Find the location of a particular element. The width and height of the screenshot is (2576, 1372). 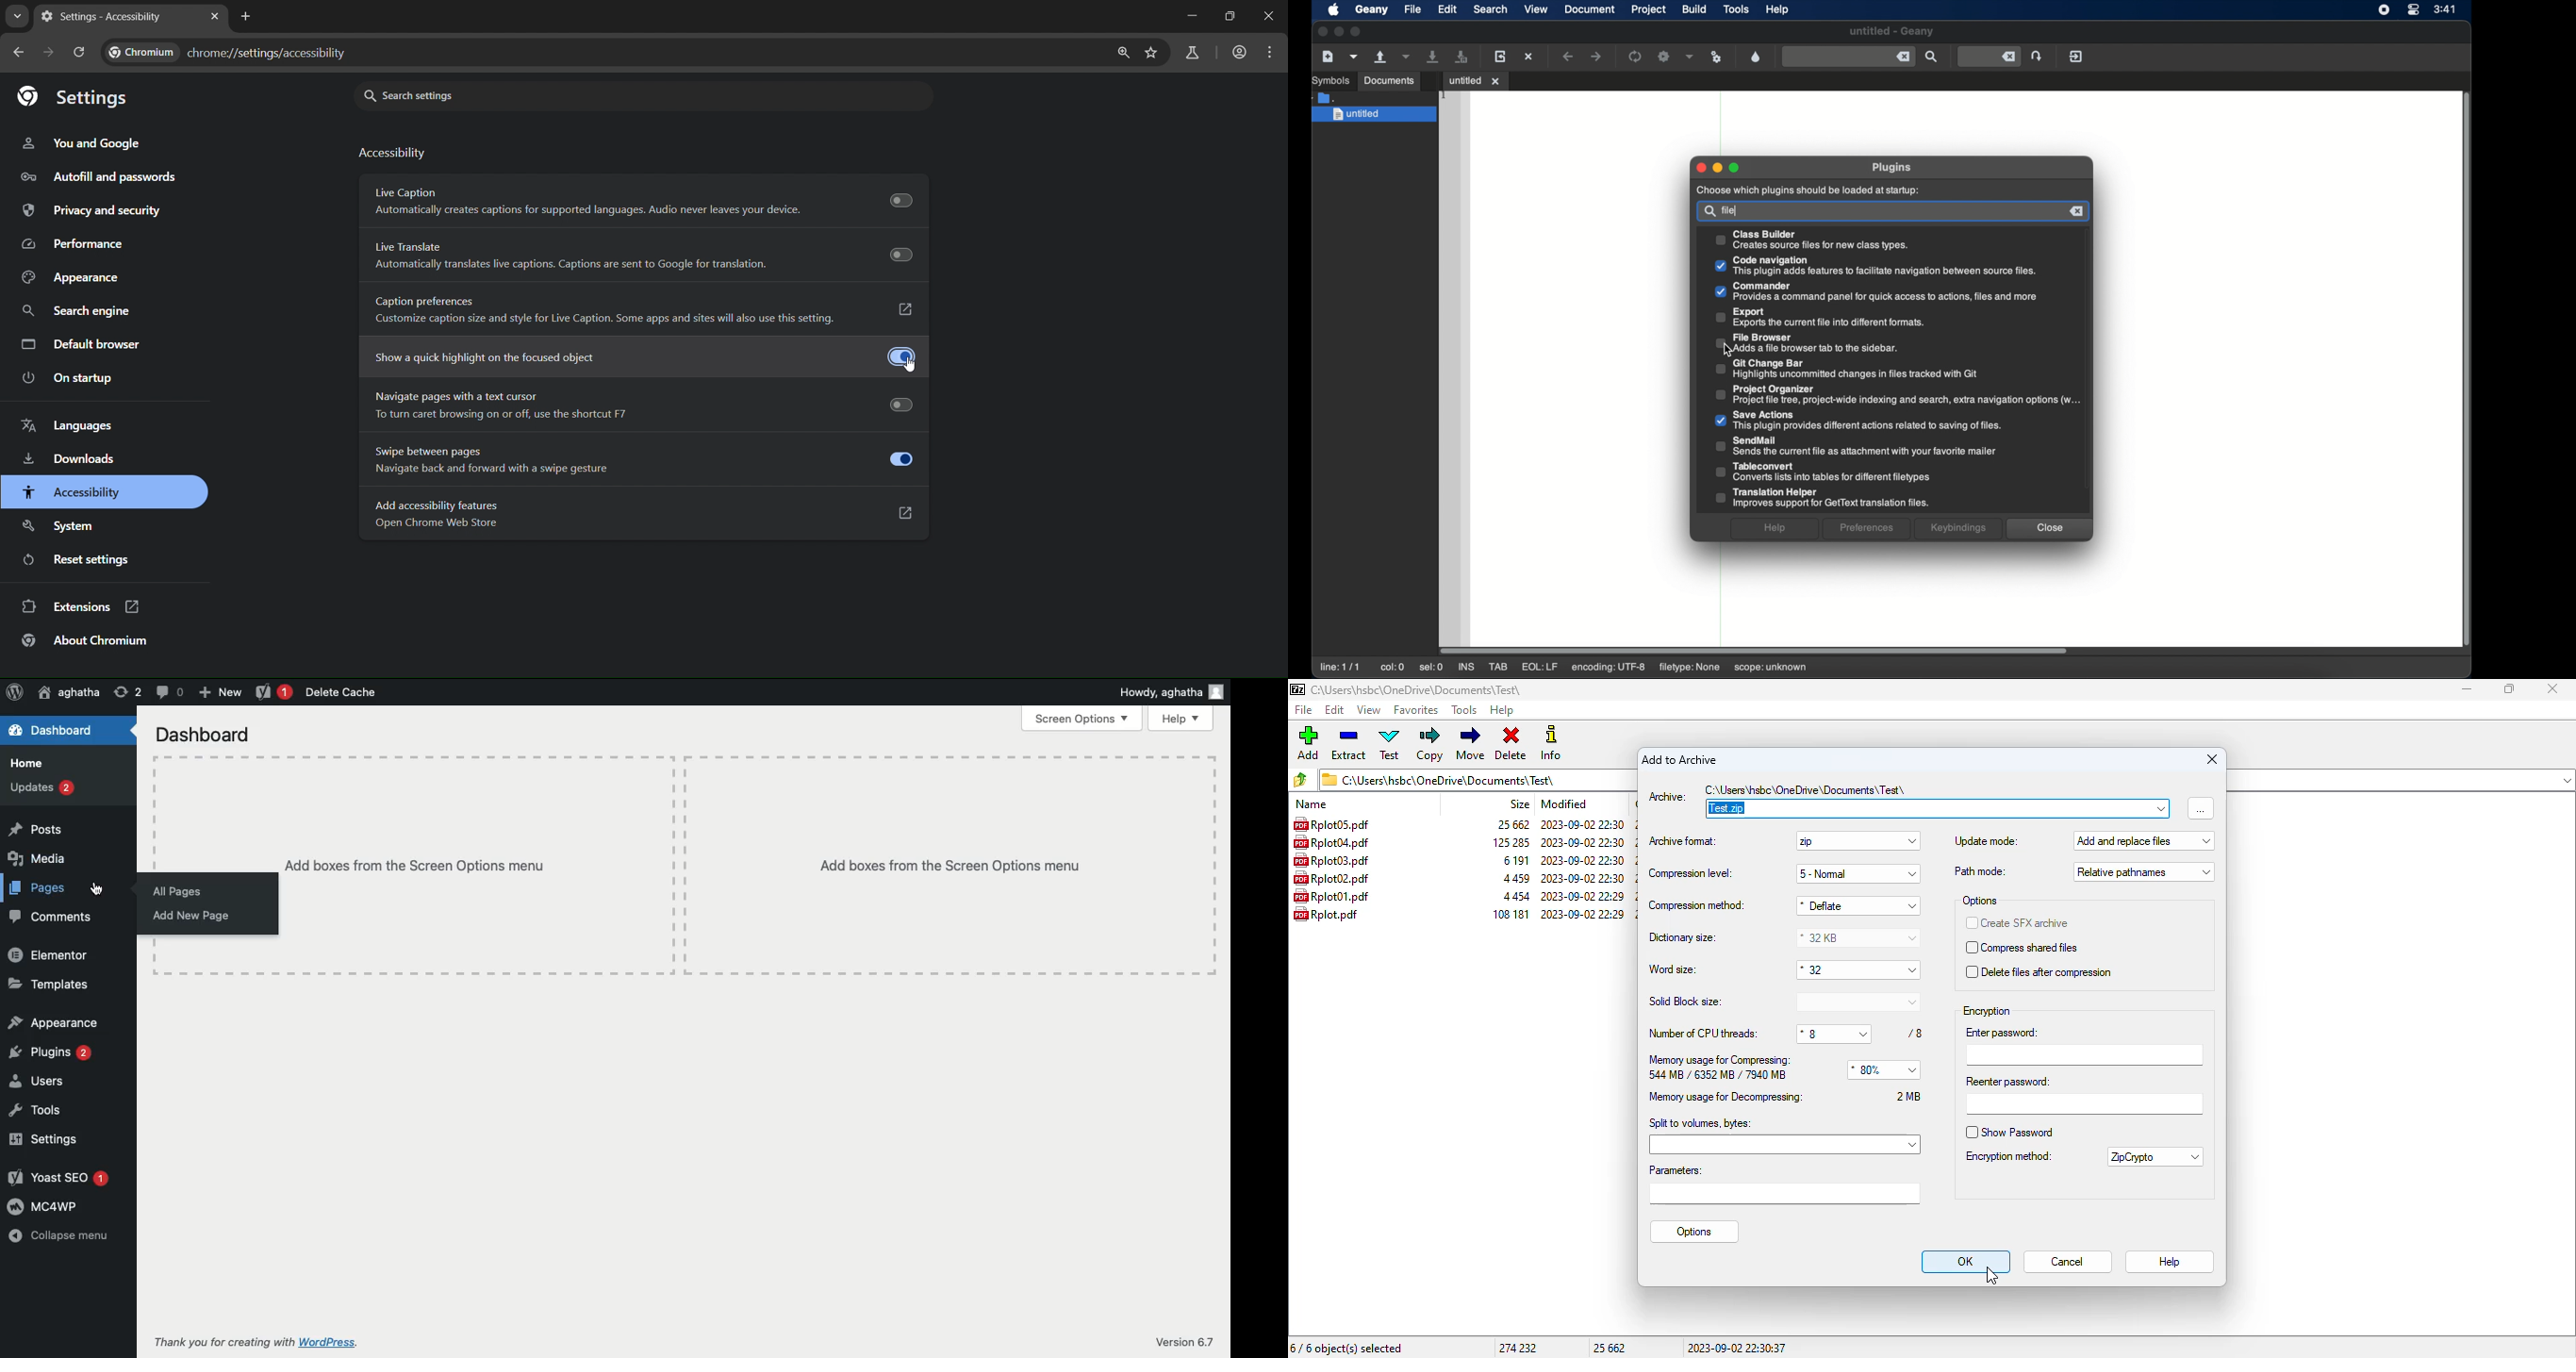

menu is located at coordinates (1273, 52).